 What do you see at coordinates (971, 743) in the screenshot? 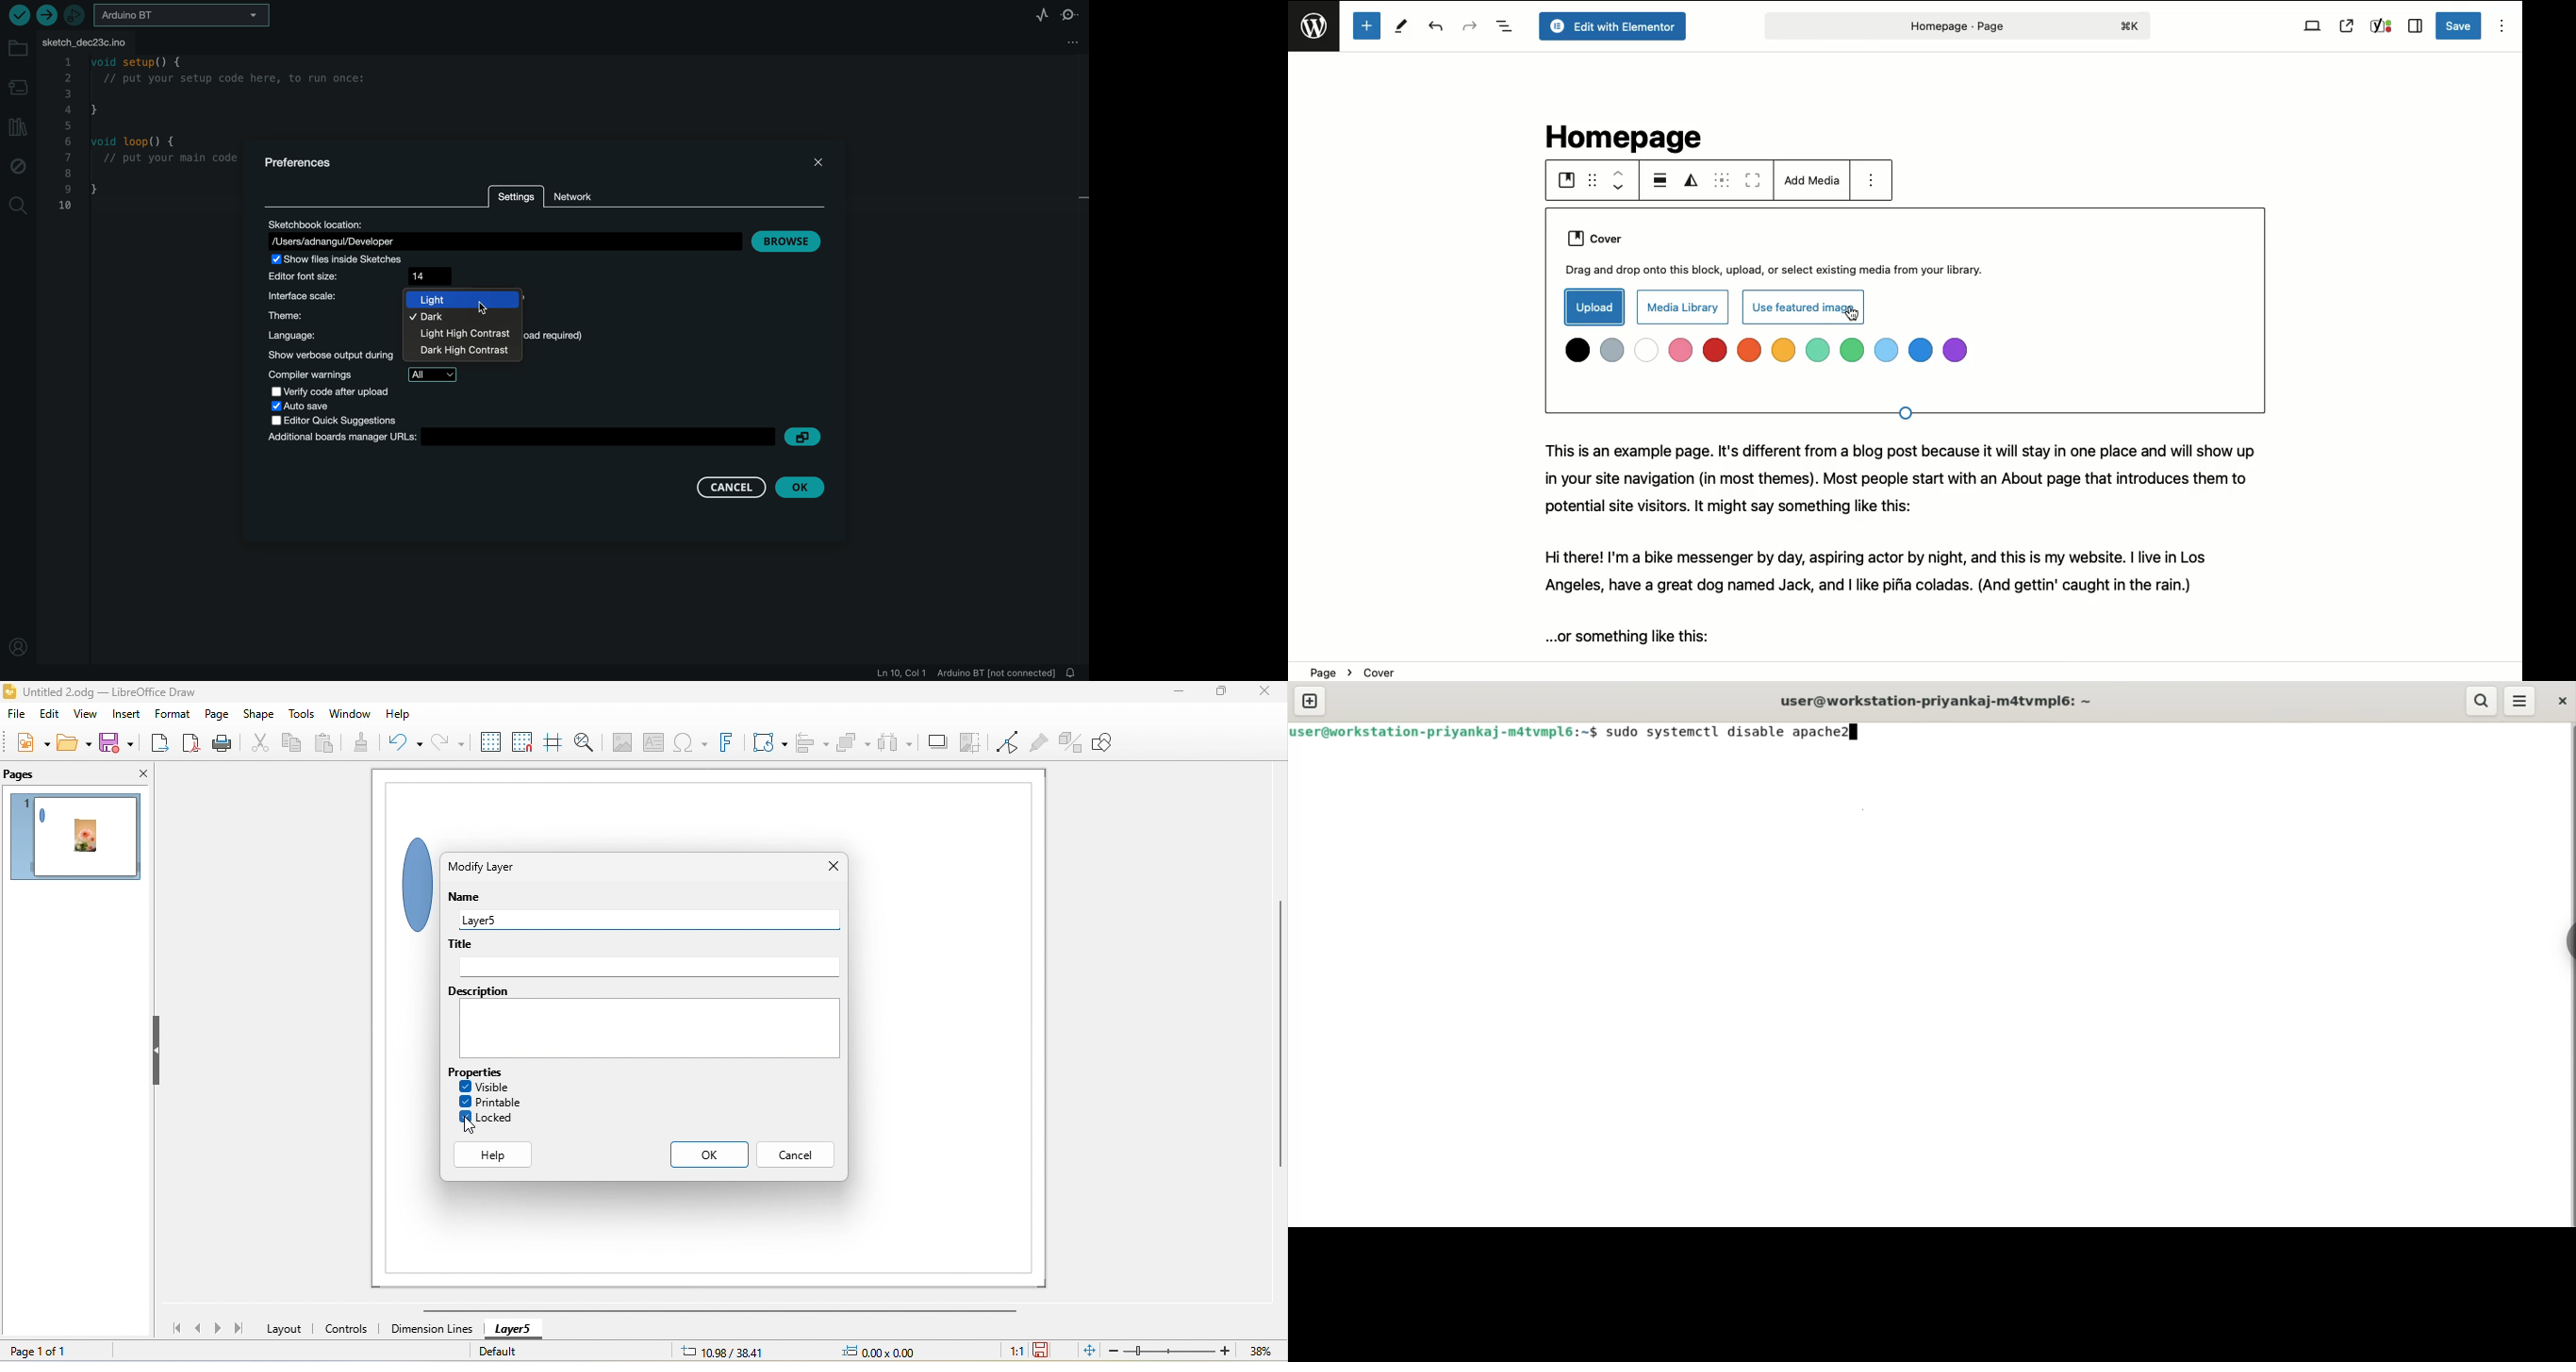
I see `crop image` at bounding box center [971, 743].